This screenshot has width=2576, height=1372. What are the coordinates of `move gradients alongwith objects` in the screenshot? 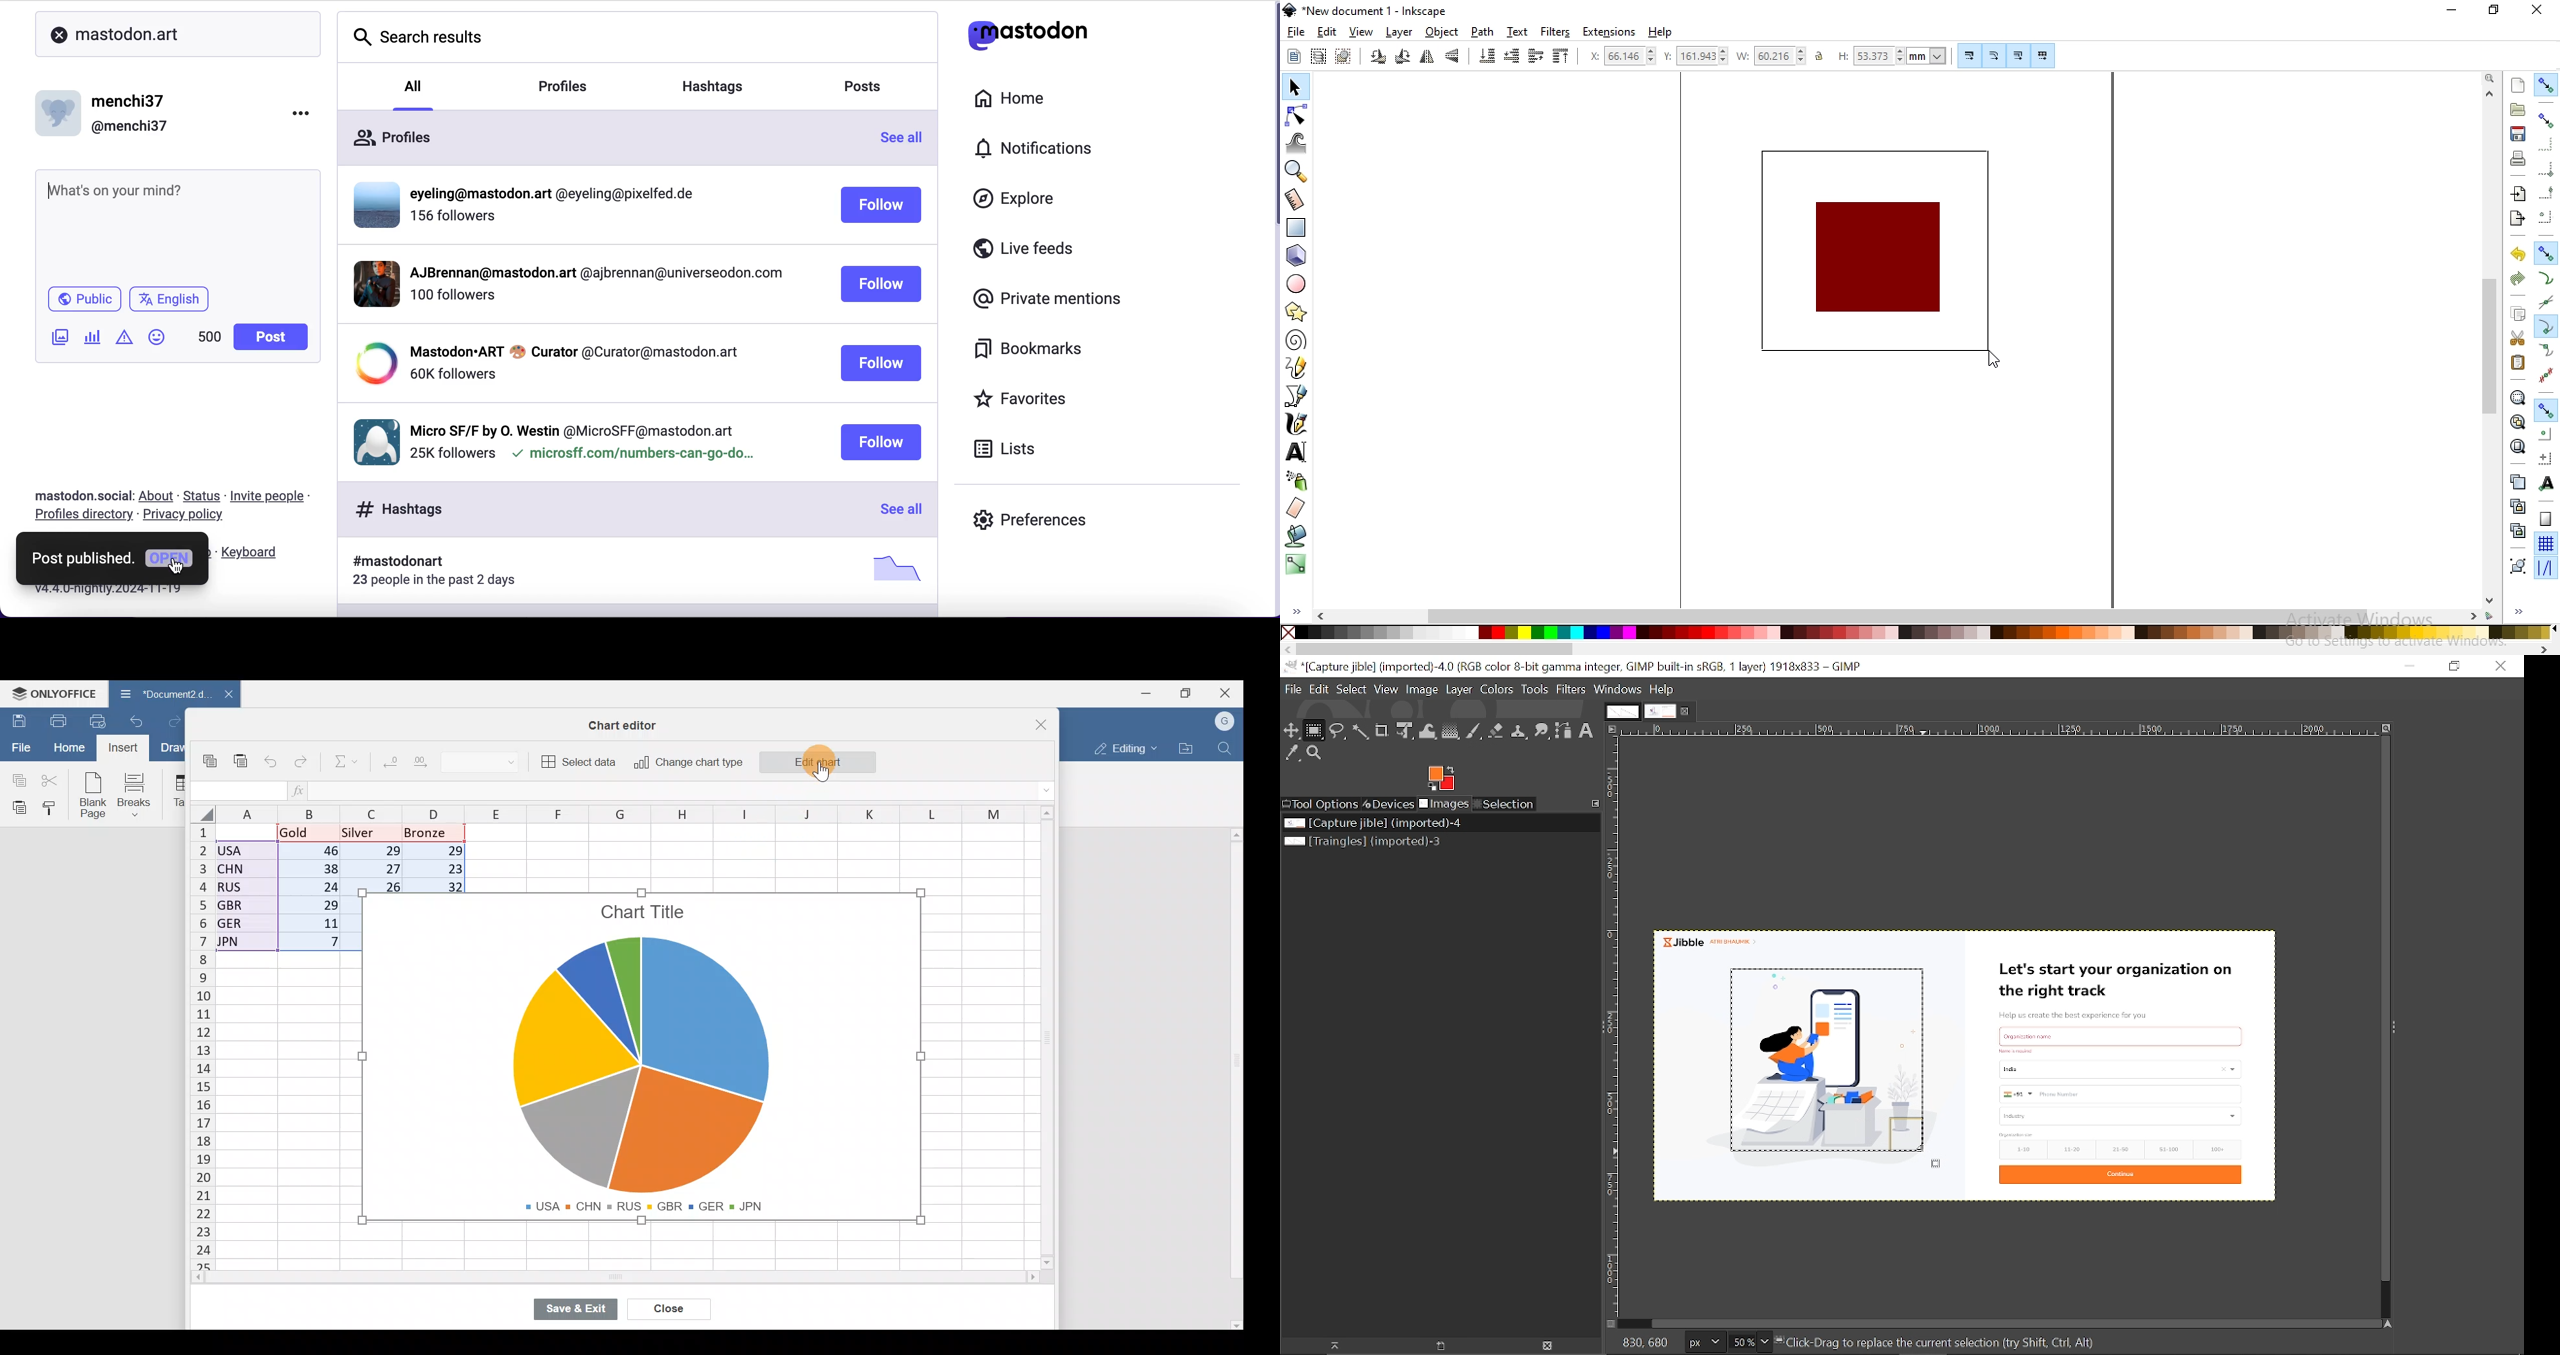 It's located at (2017, 57).